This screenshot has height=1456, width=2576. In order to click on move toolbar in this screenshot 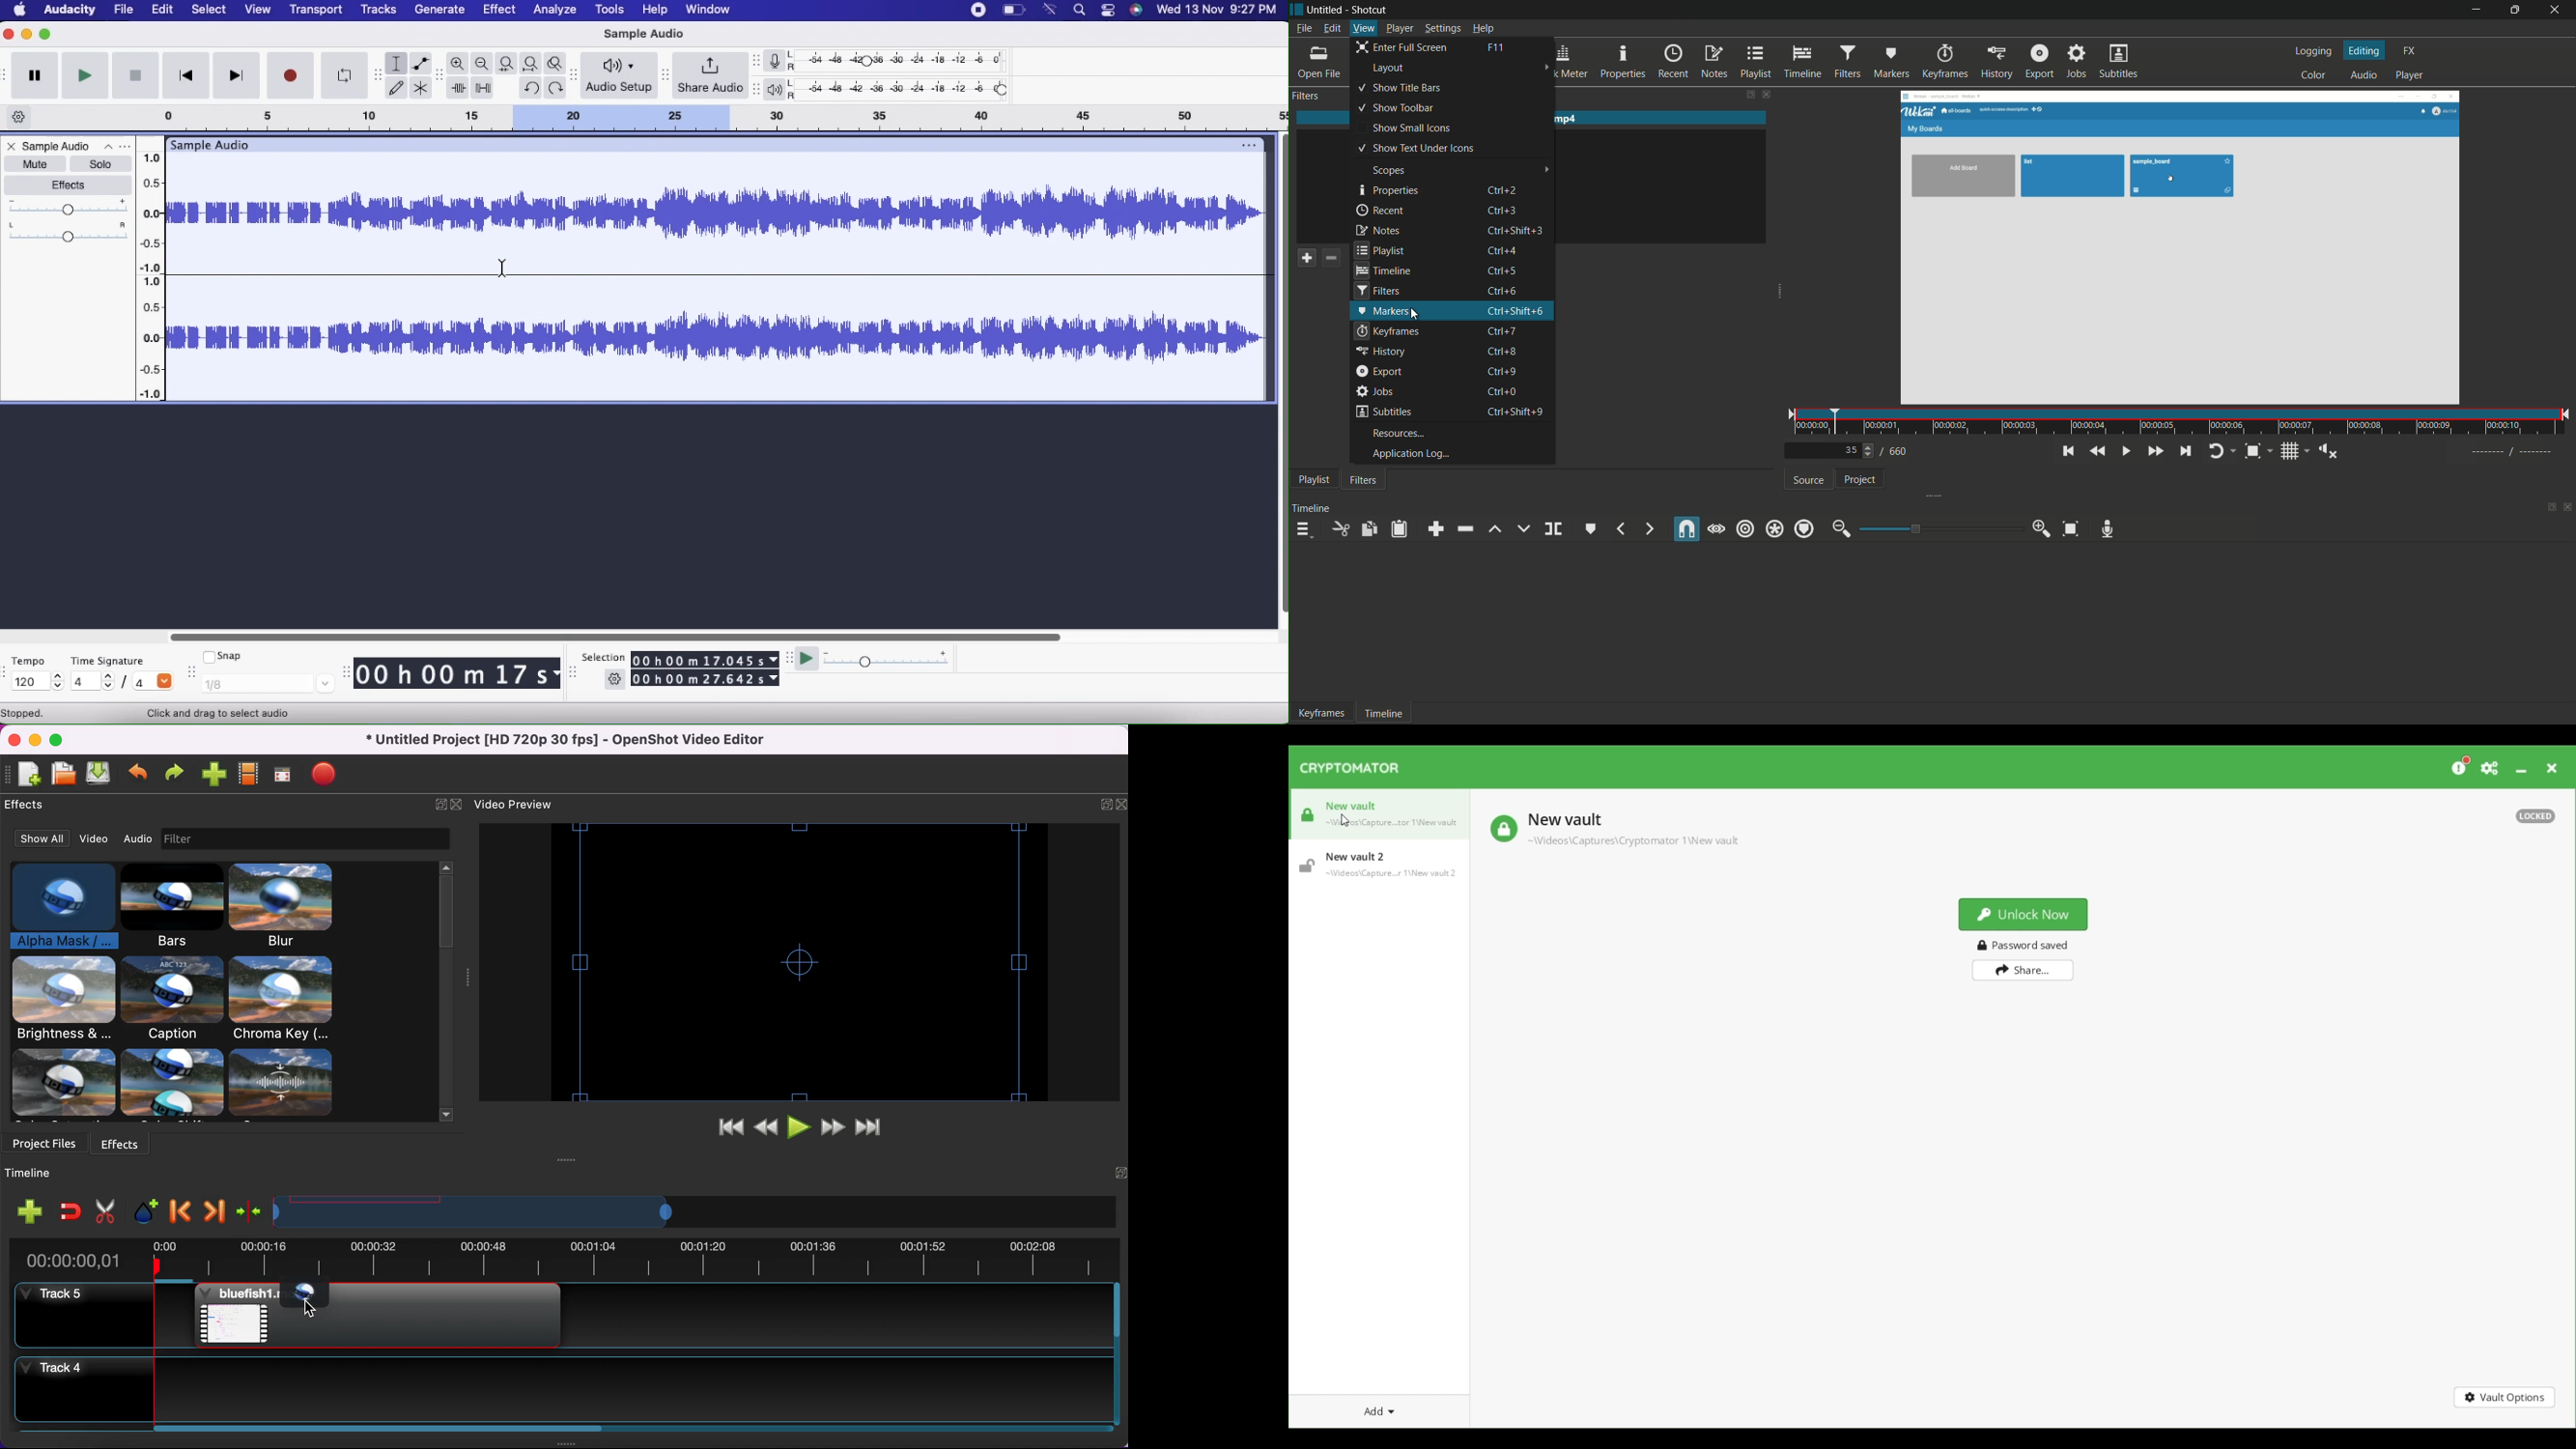, I will do `click(379, 74)`.